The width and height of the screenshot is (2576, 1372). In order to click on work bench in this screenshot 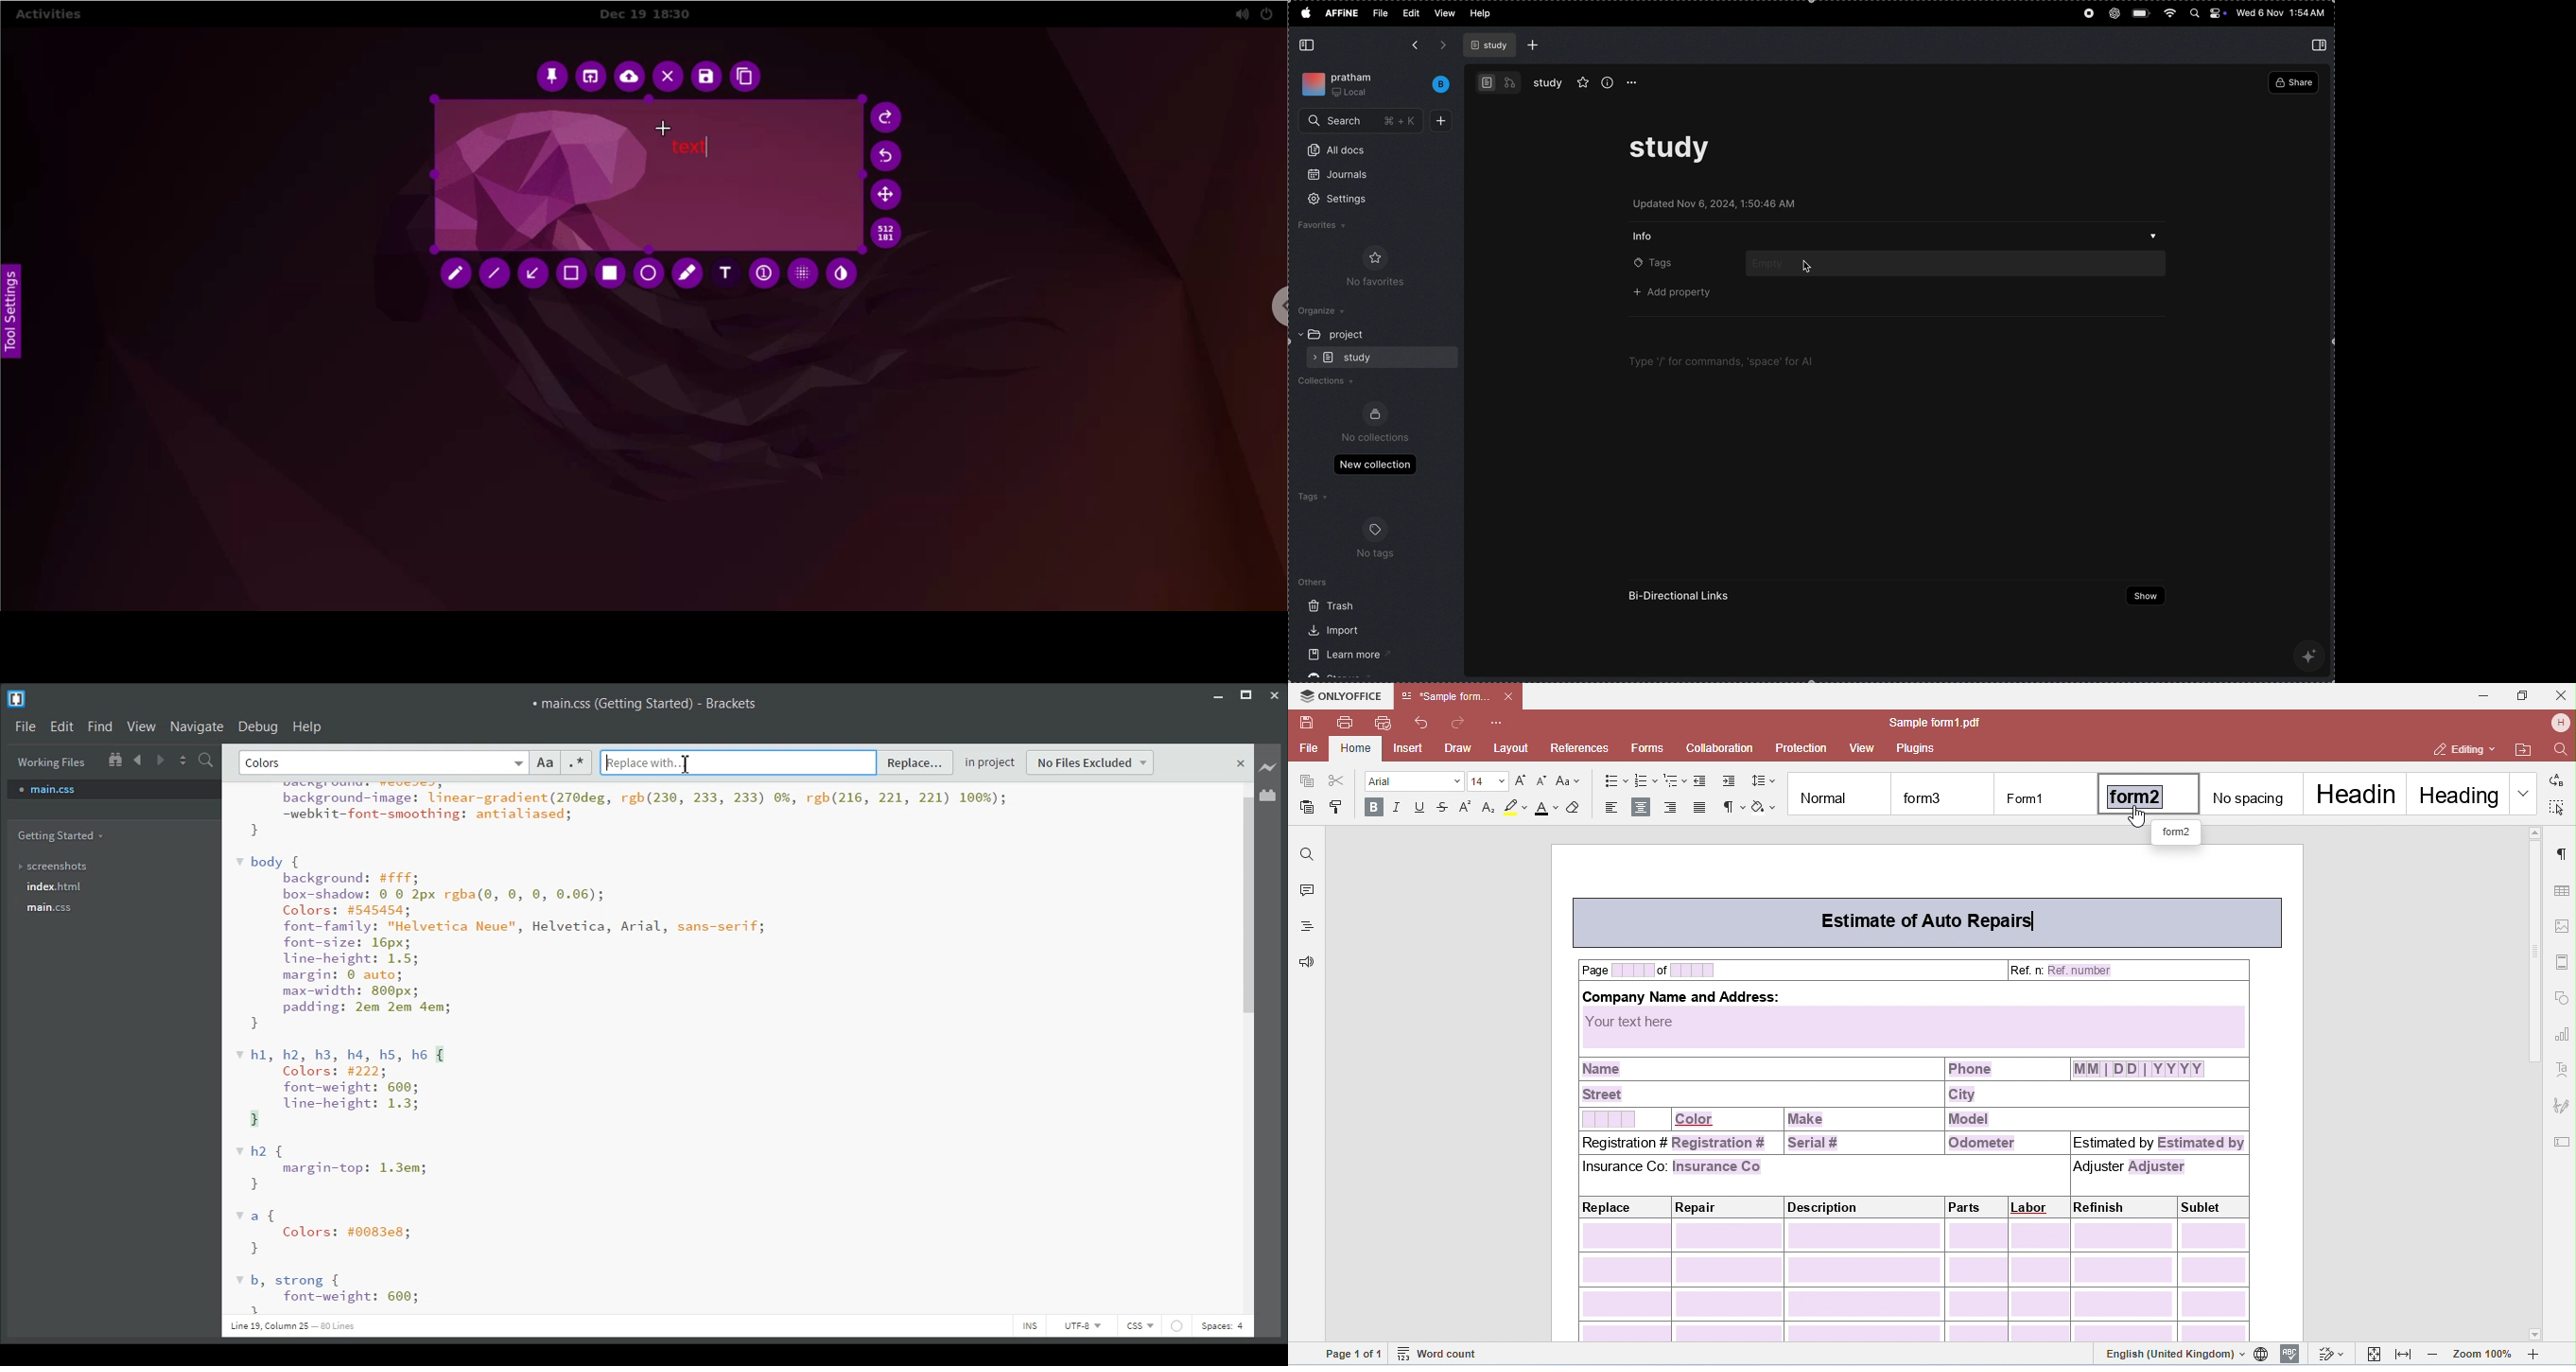, I will do `click(1499, 82)`.